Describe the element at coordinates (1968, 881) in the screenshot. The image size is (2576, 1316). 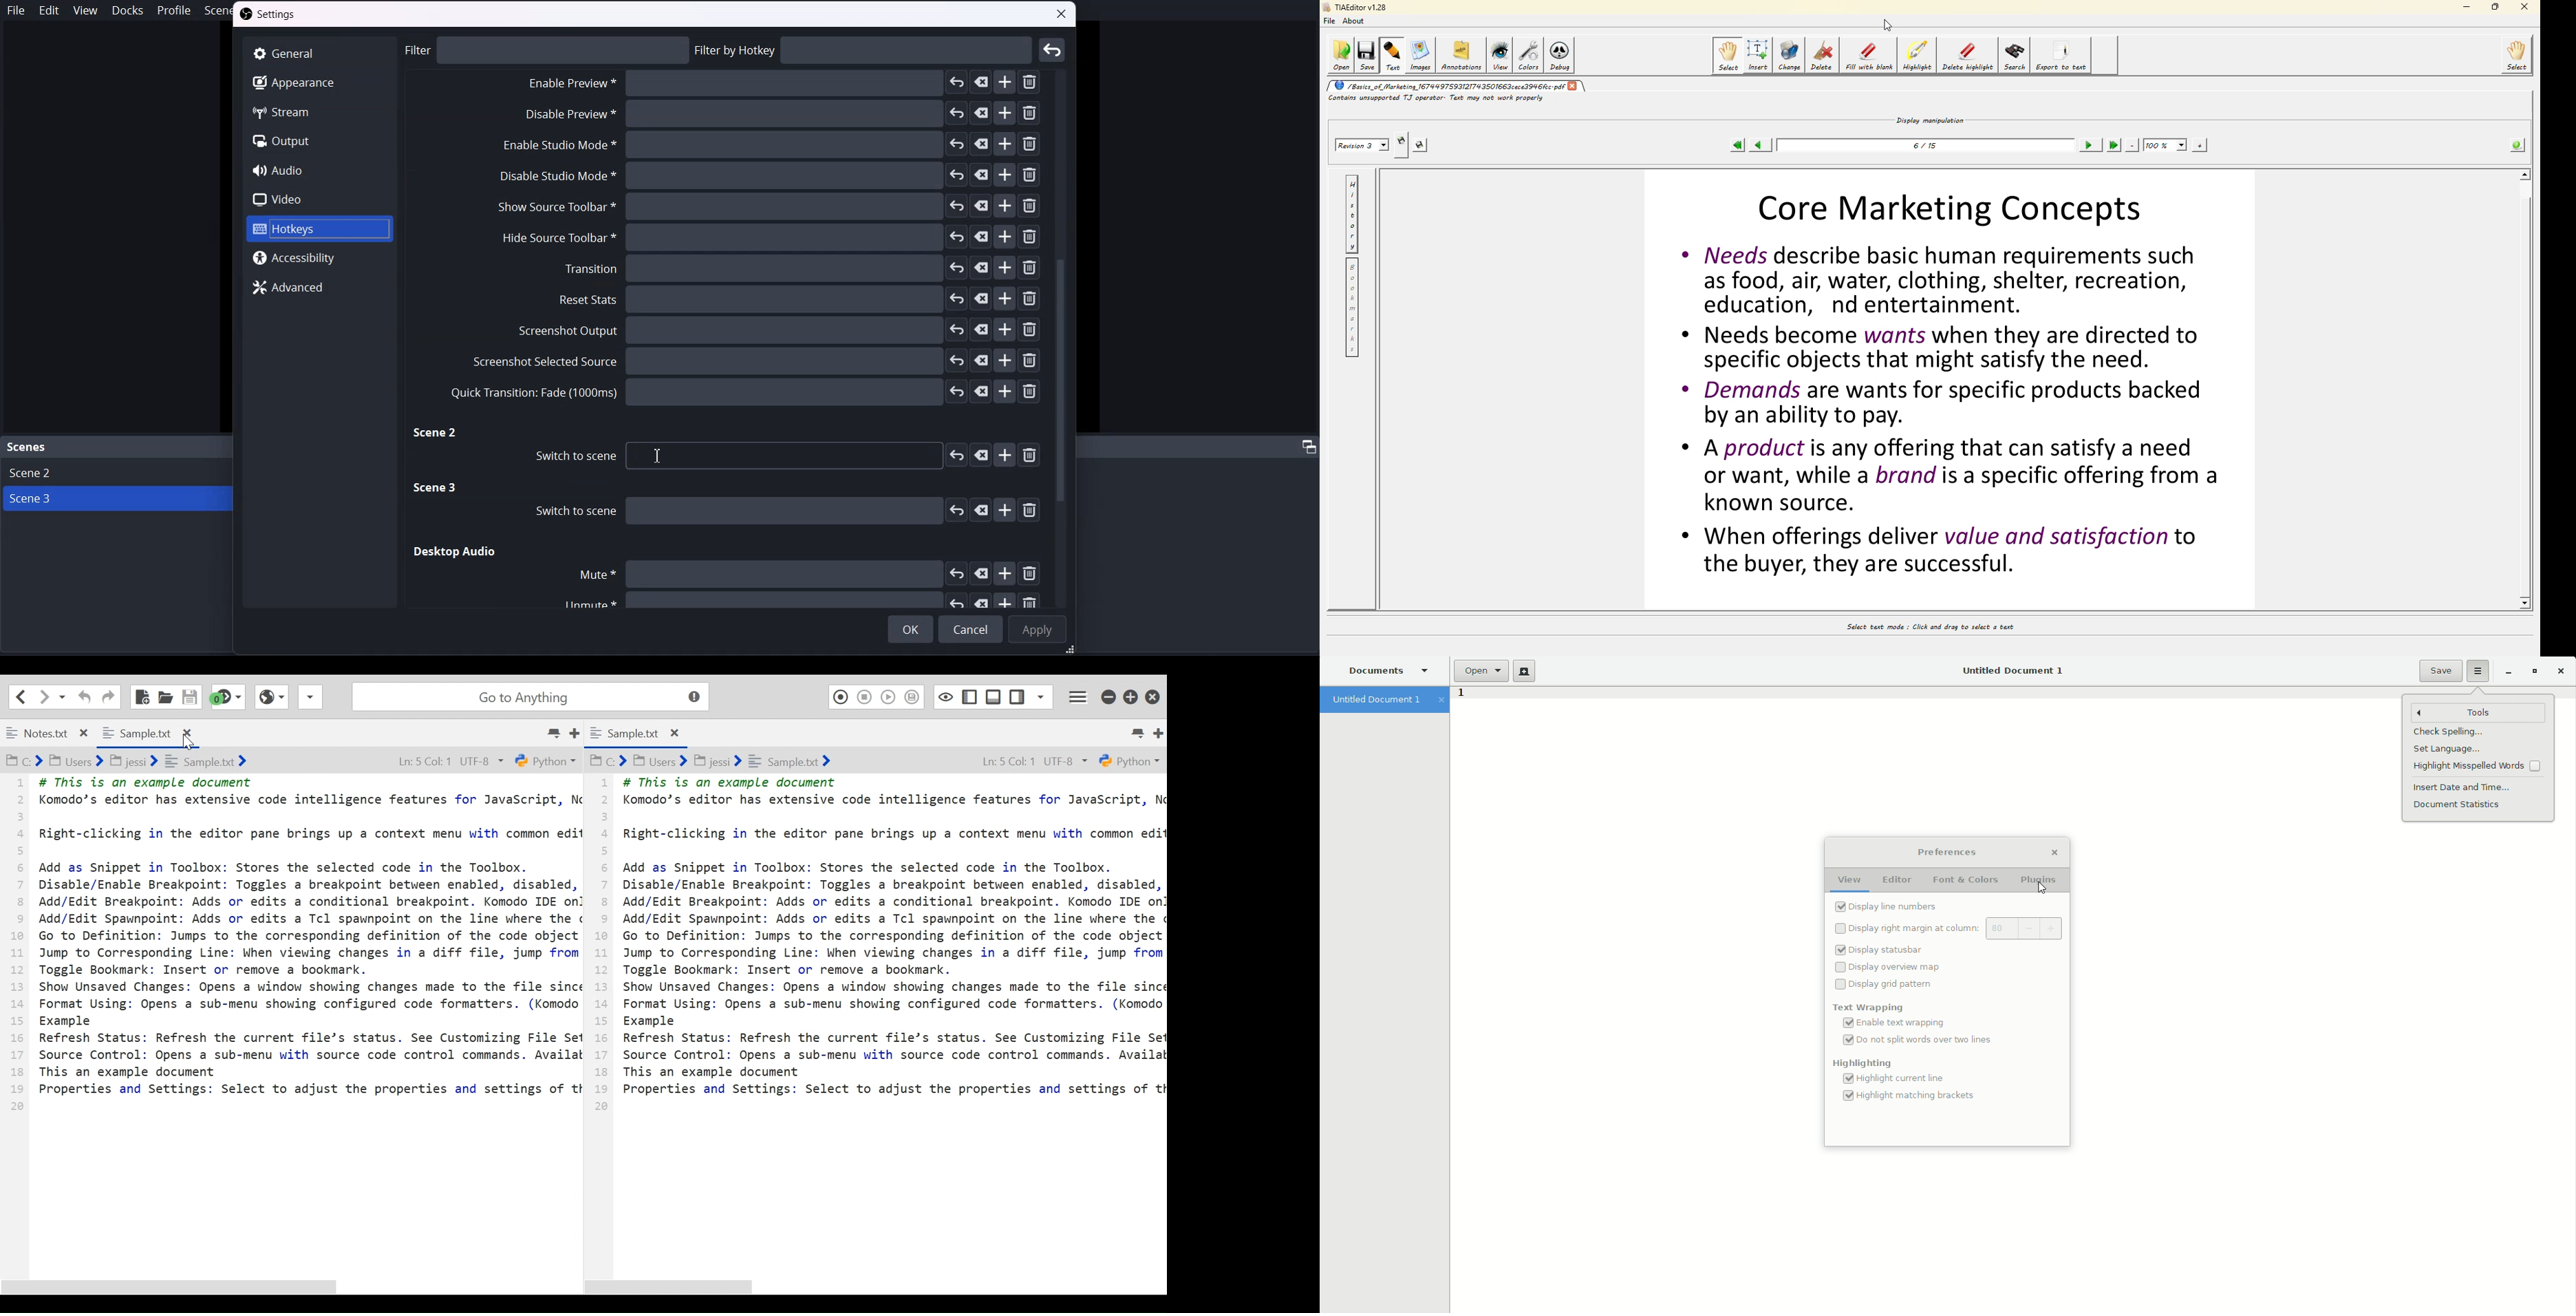
I see `Font and Colors` at that location.